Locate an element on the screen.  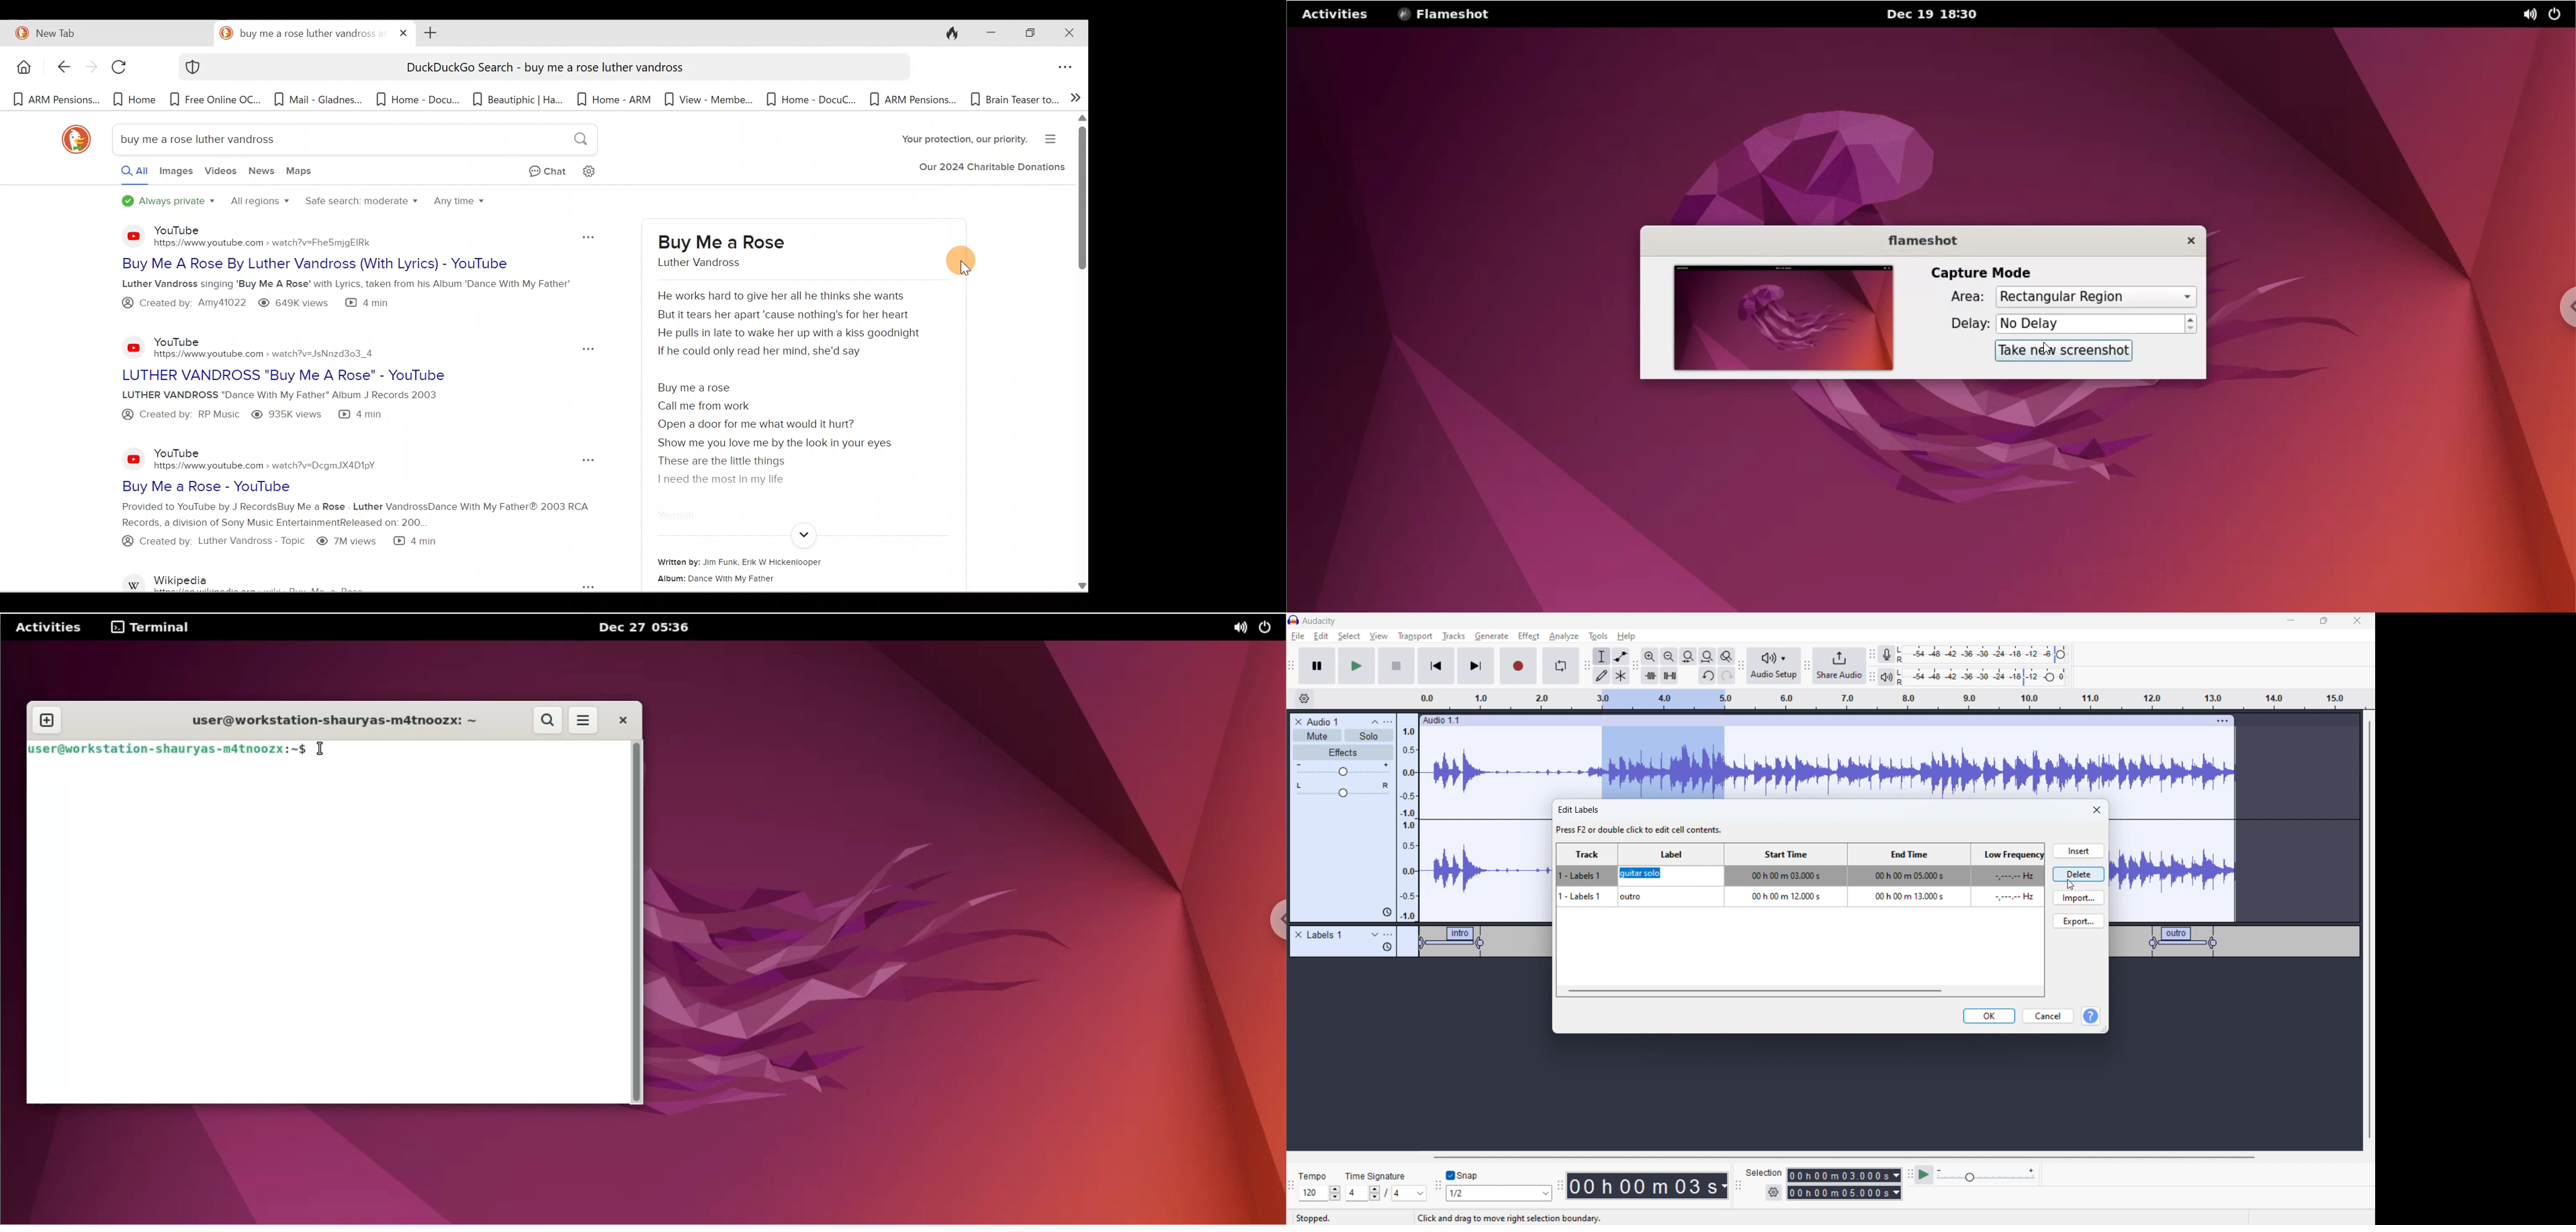
effect is located at coordinates (1529, 636).